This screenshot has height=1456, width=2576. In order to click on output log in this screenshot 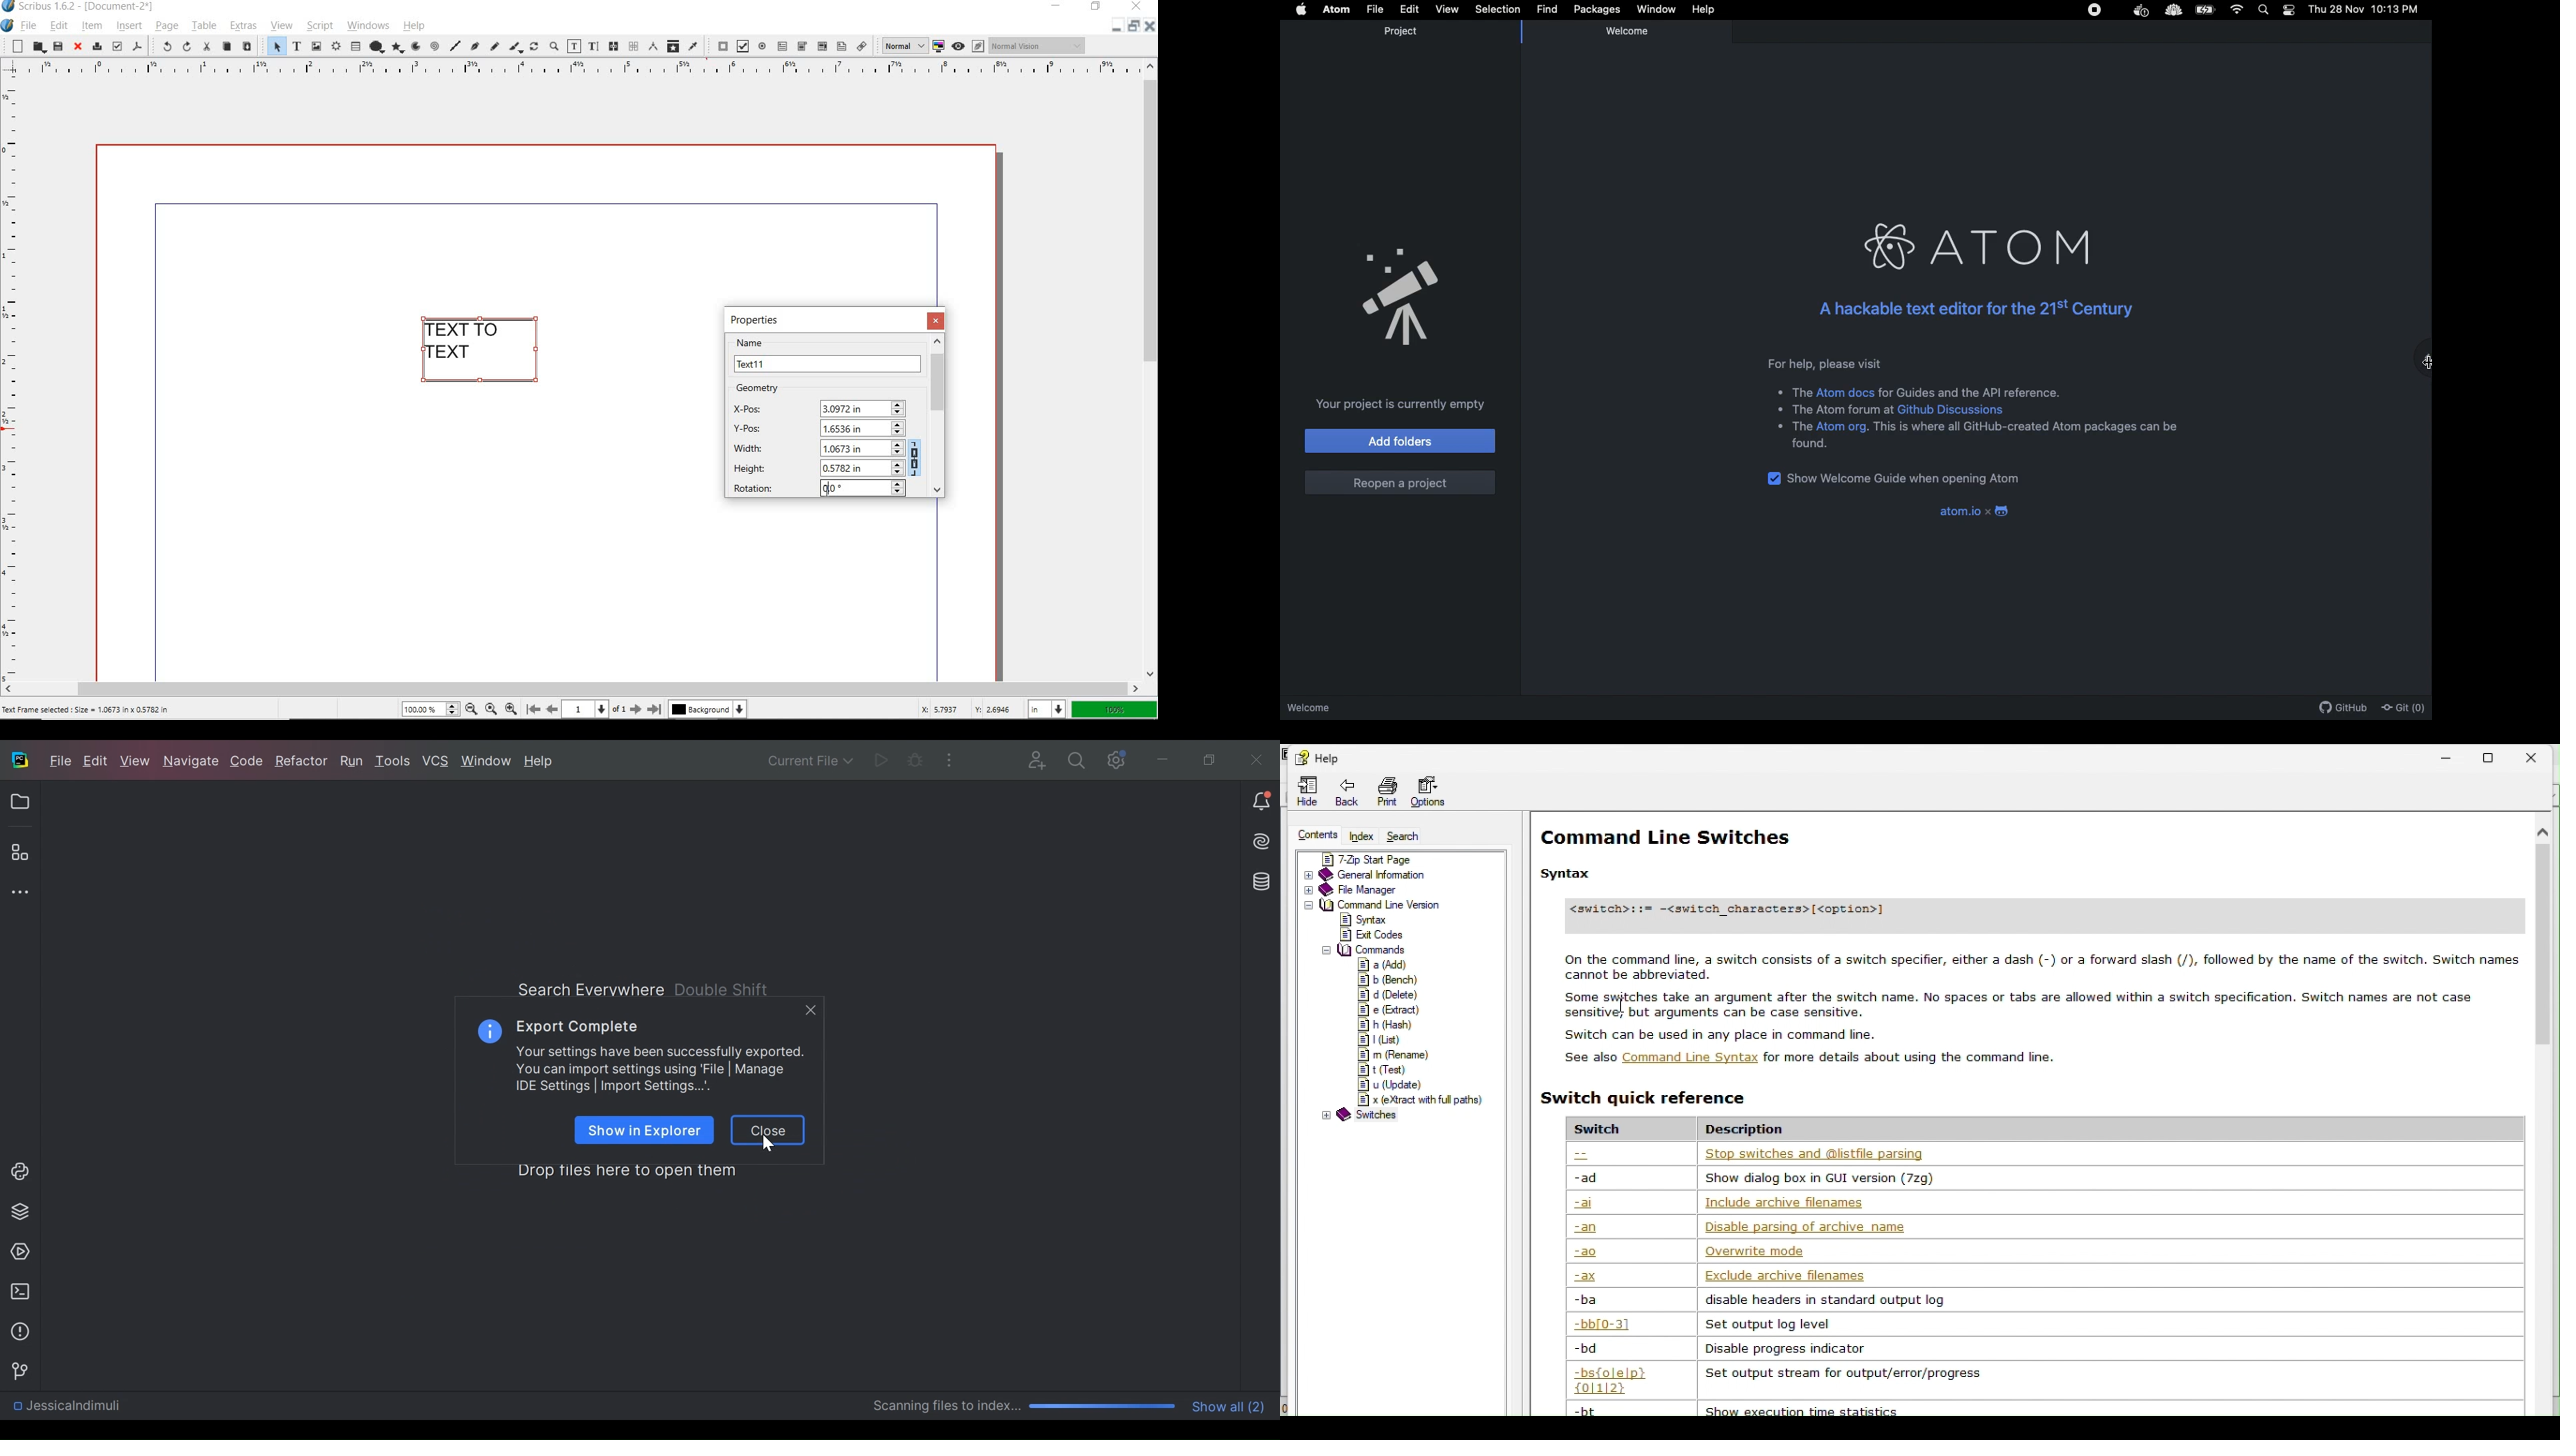, I will do `click(1792, 1276)`.